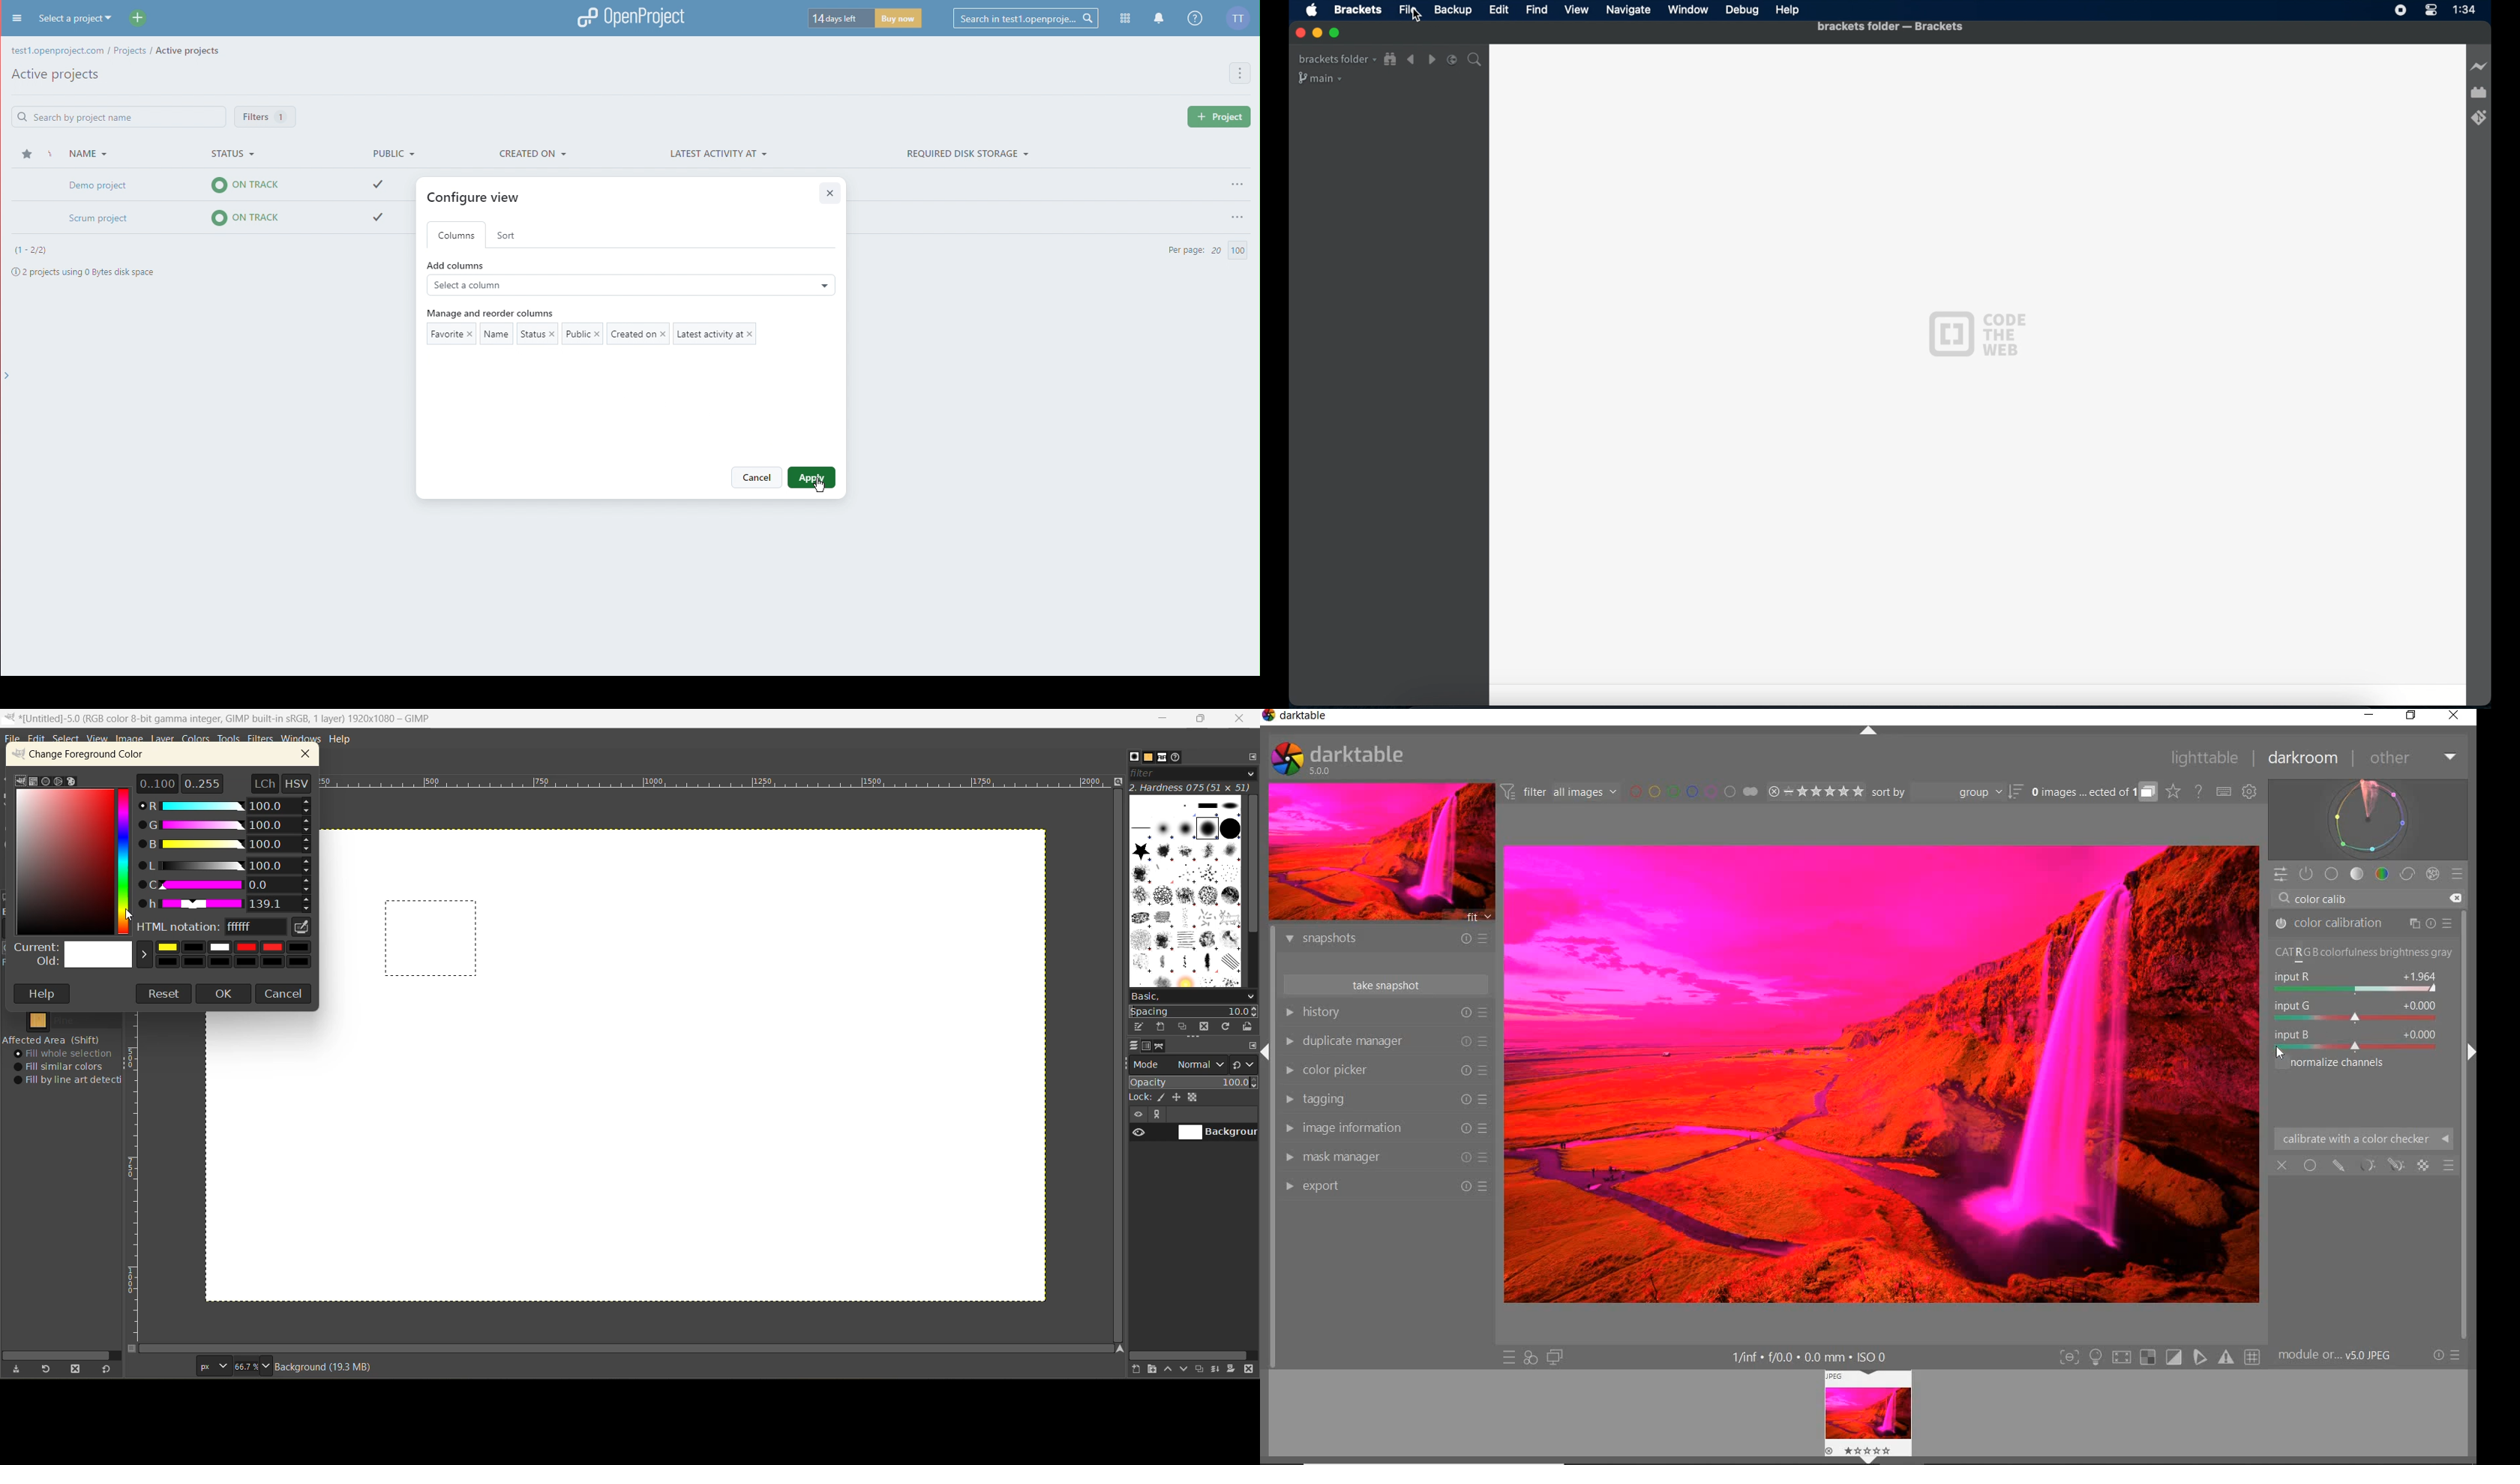  What do you see at coordinates (2094, 792) in the screenshot?
I see `EXPAND GROUPED IMAGES` at bounding box center [2094, 792].